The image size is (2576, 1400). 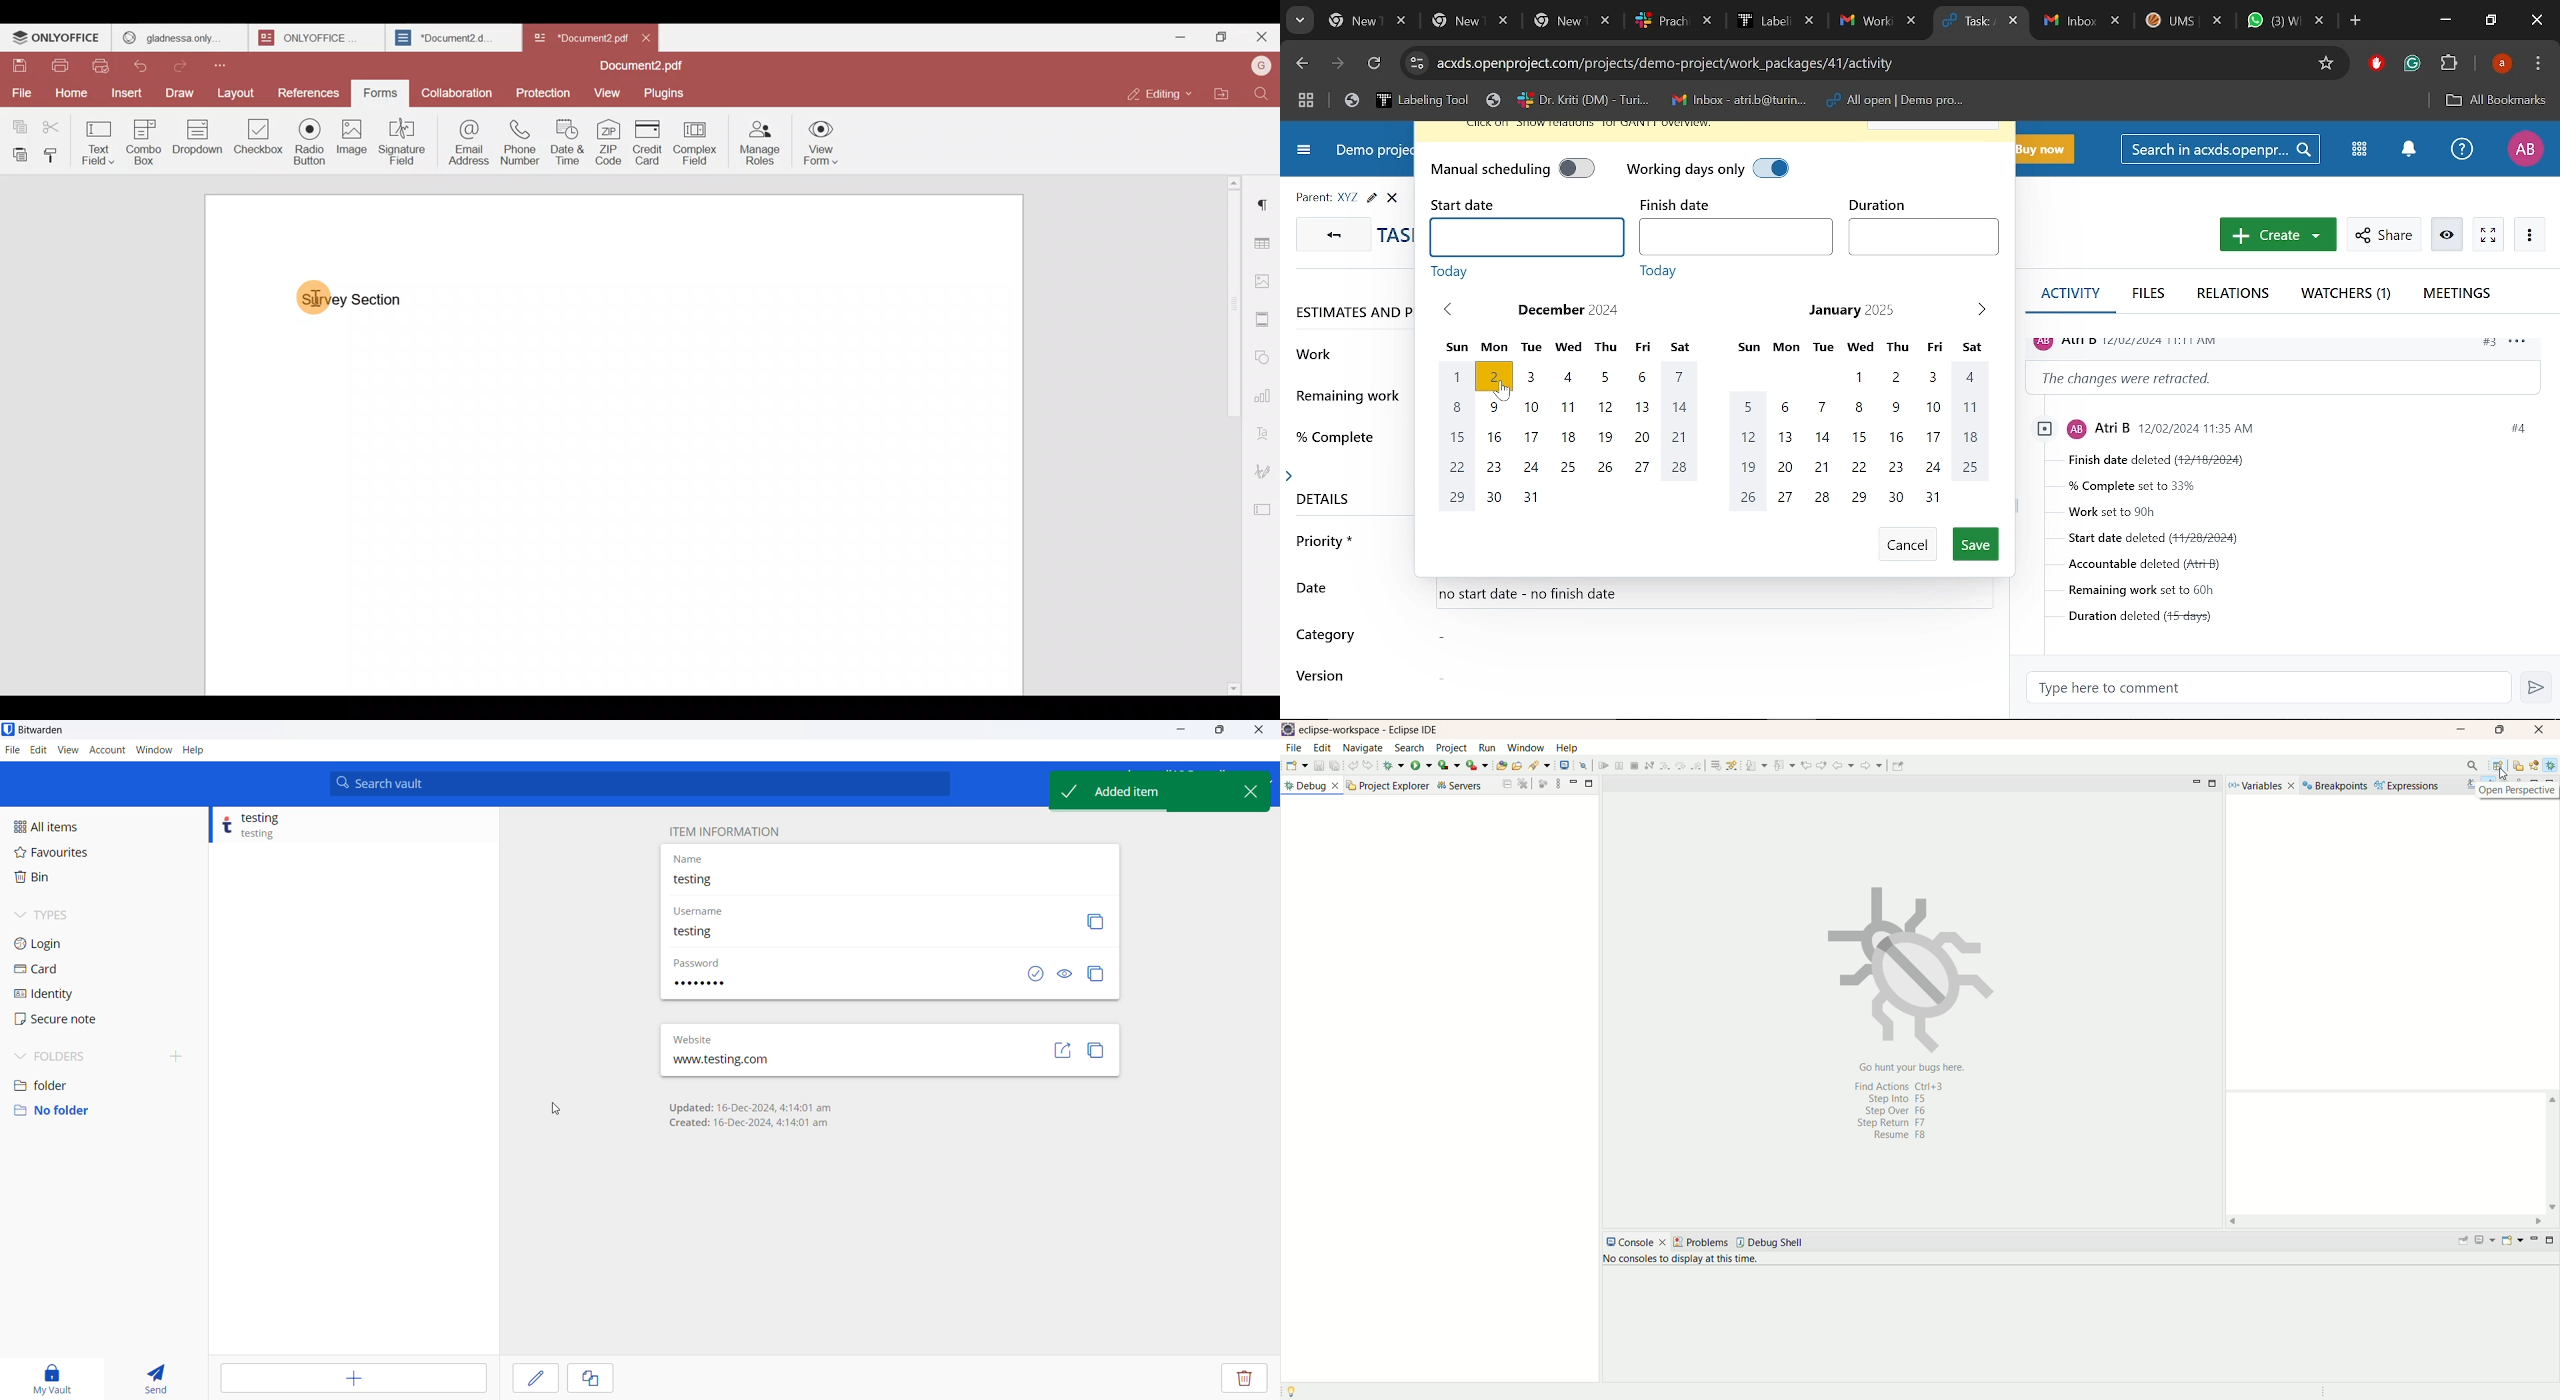 I want to click on delete, so click(x=1245, y=1378).